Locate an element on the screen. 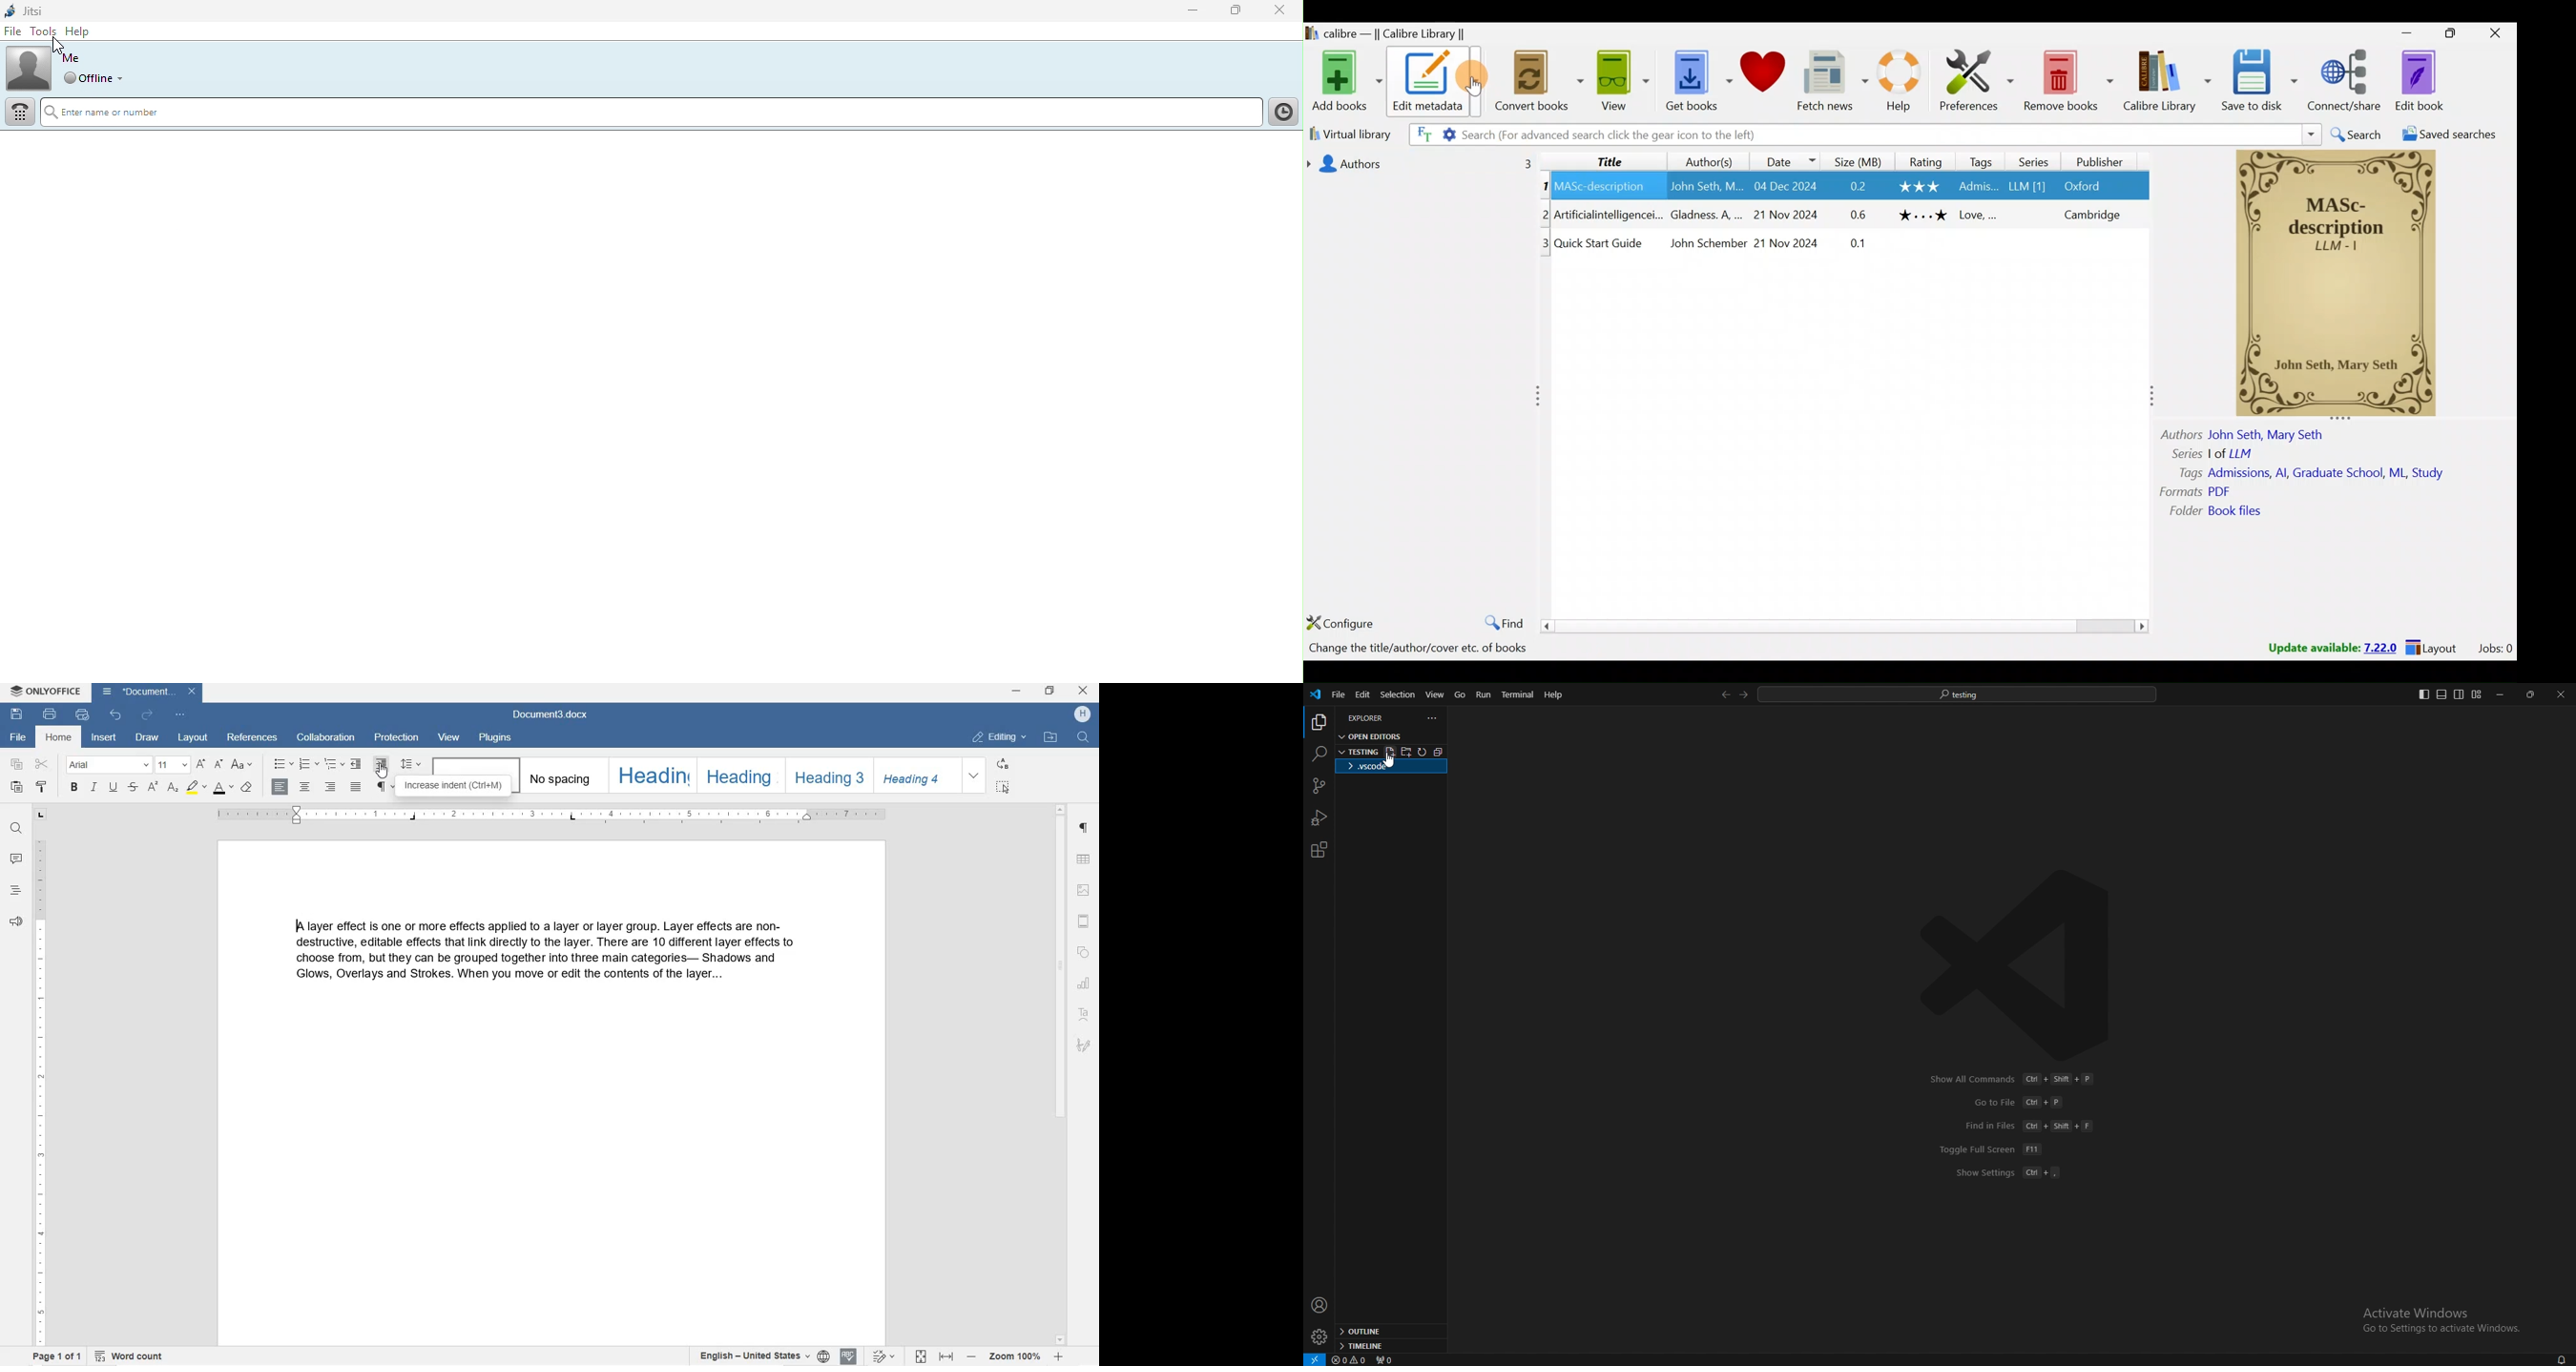 The height and width of the screenshot is (1372, 2576). open a remote window is located at coordinates (1314, 1359).